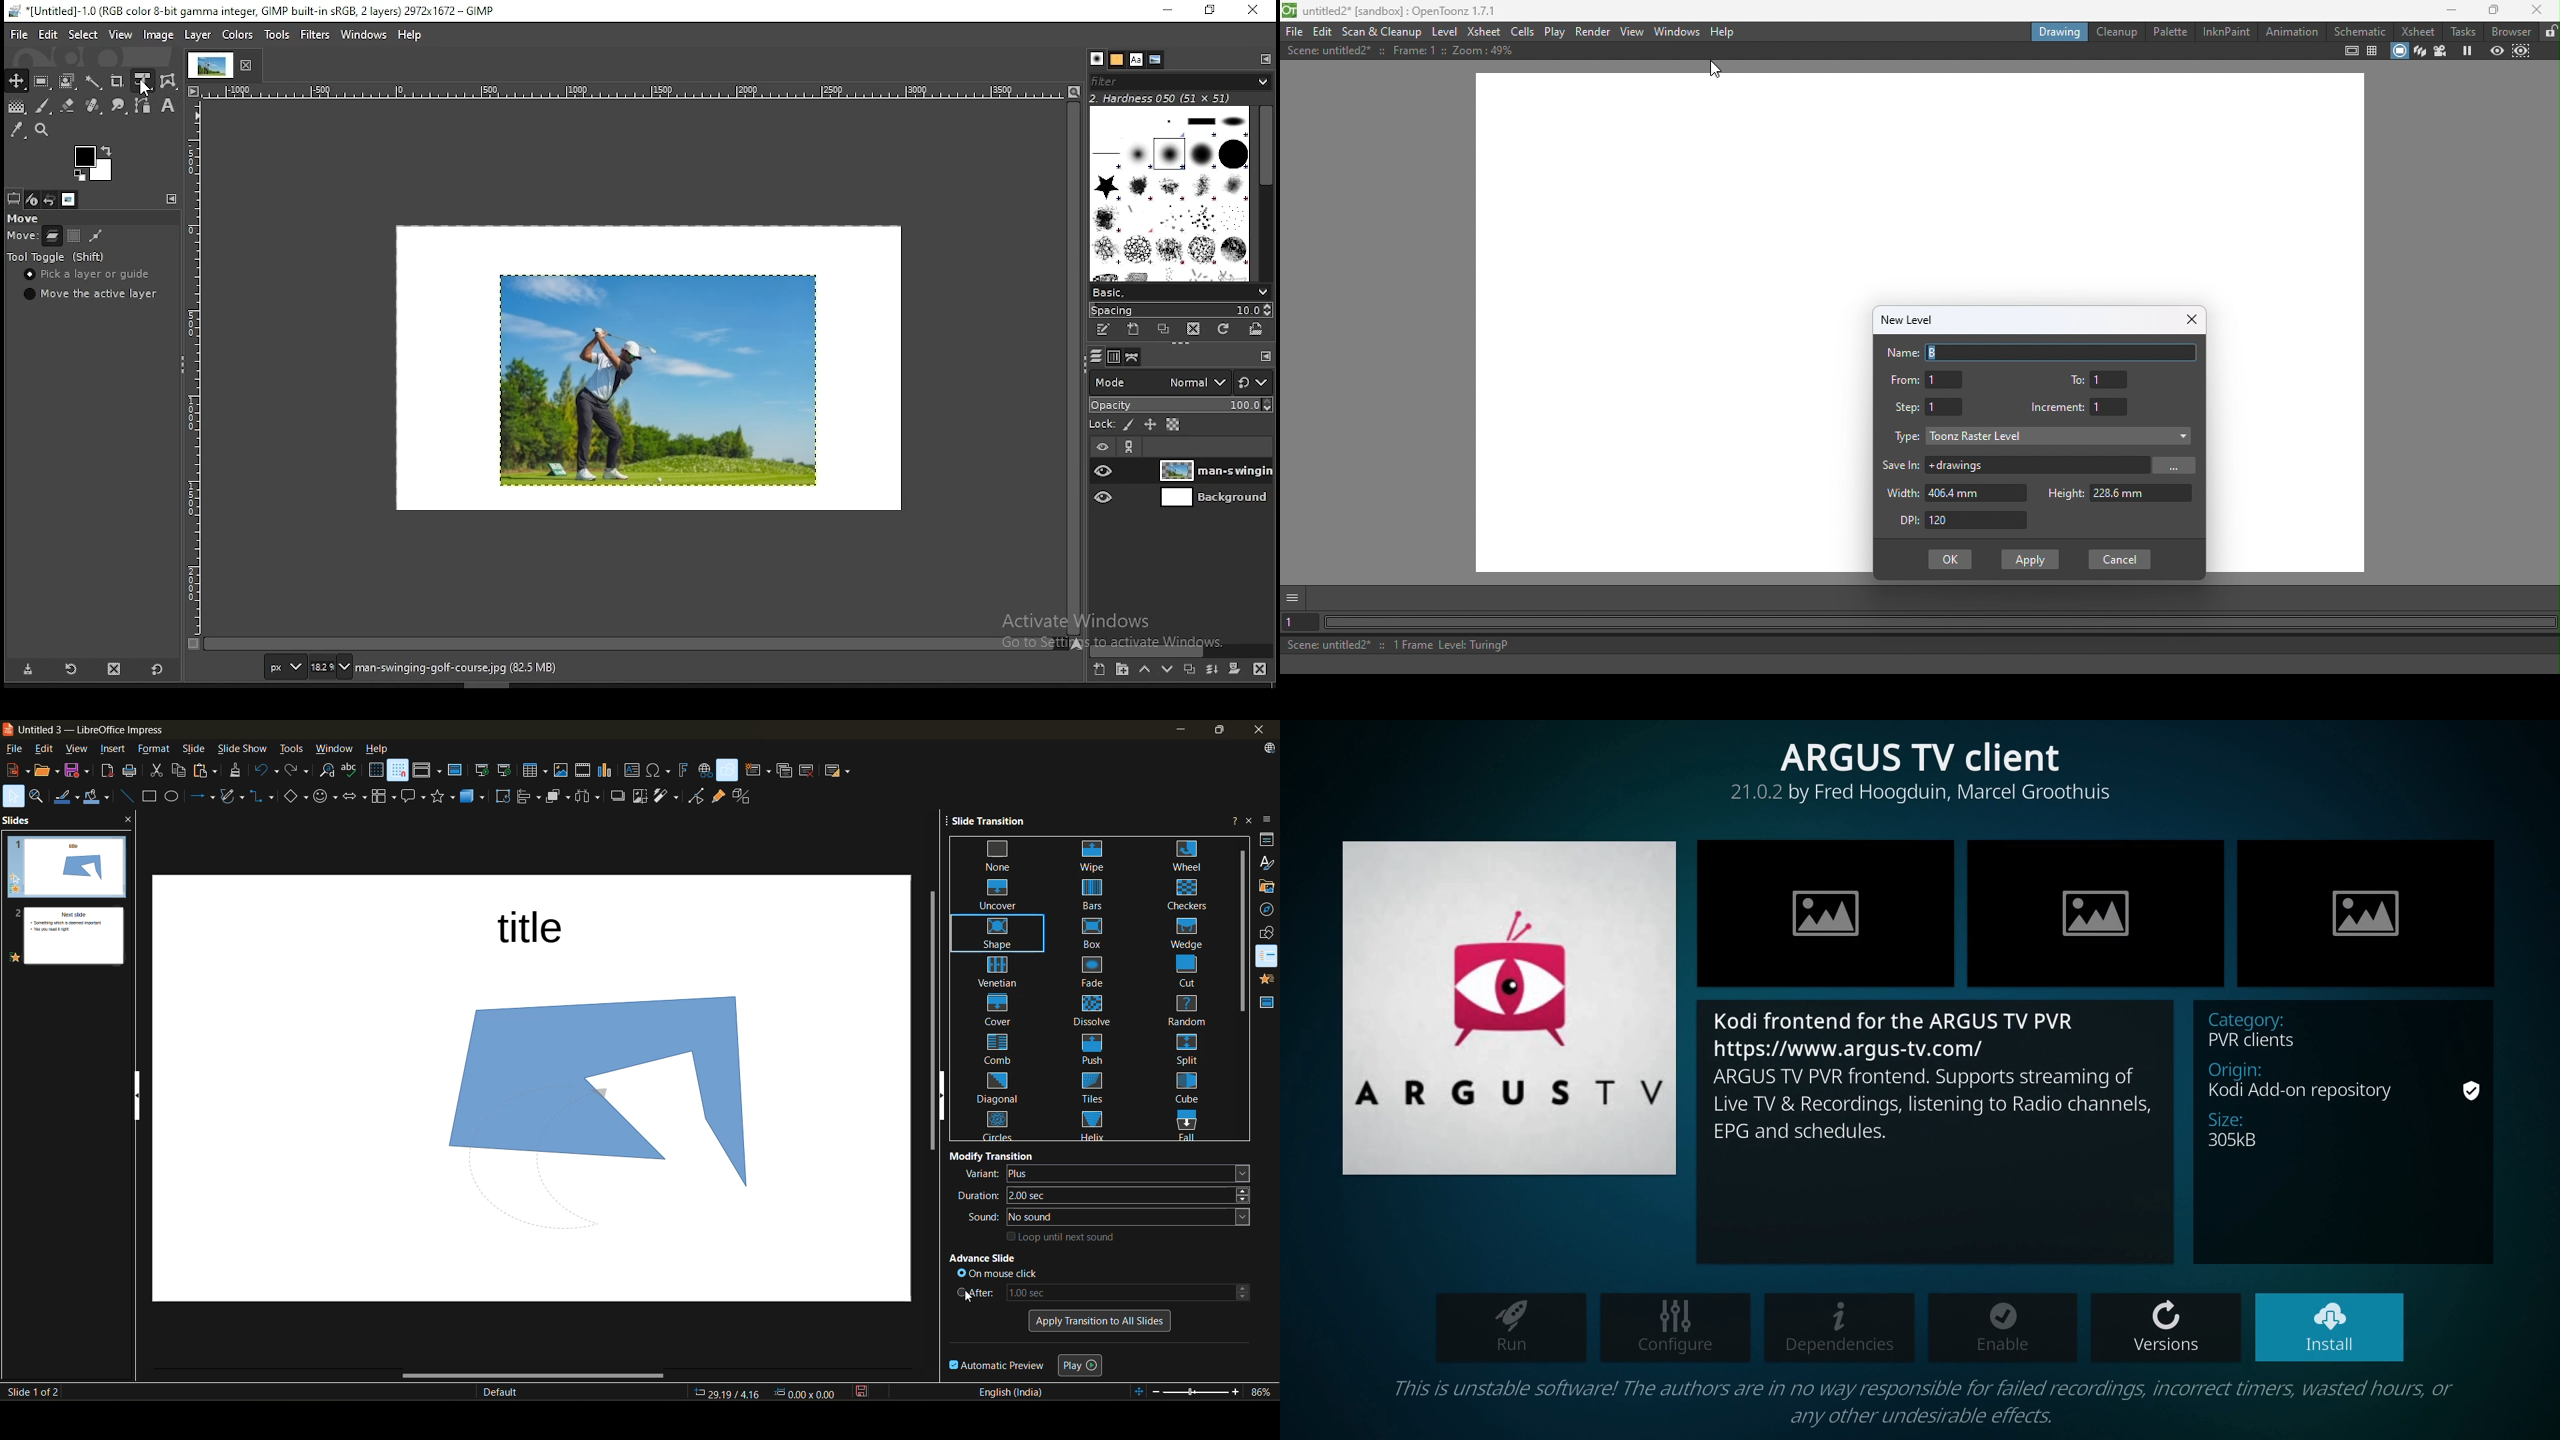 This screenshot has height=1456, width=2576. Describe the element at coordinates (292, 747) in the screenshot. I see `tools` at that location.